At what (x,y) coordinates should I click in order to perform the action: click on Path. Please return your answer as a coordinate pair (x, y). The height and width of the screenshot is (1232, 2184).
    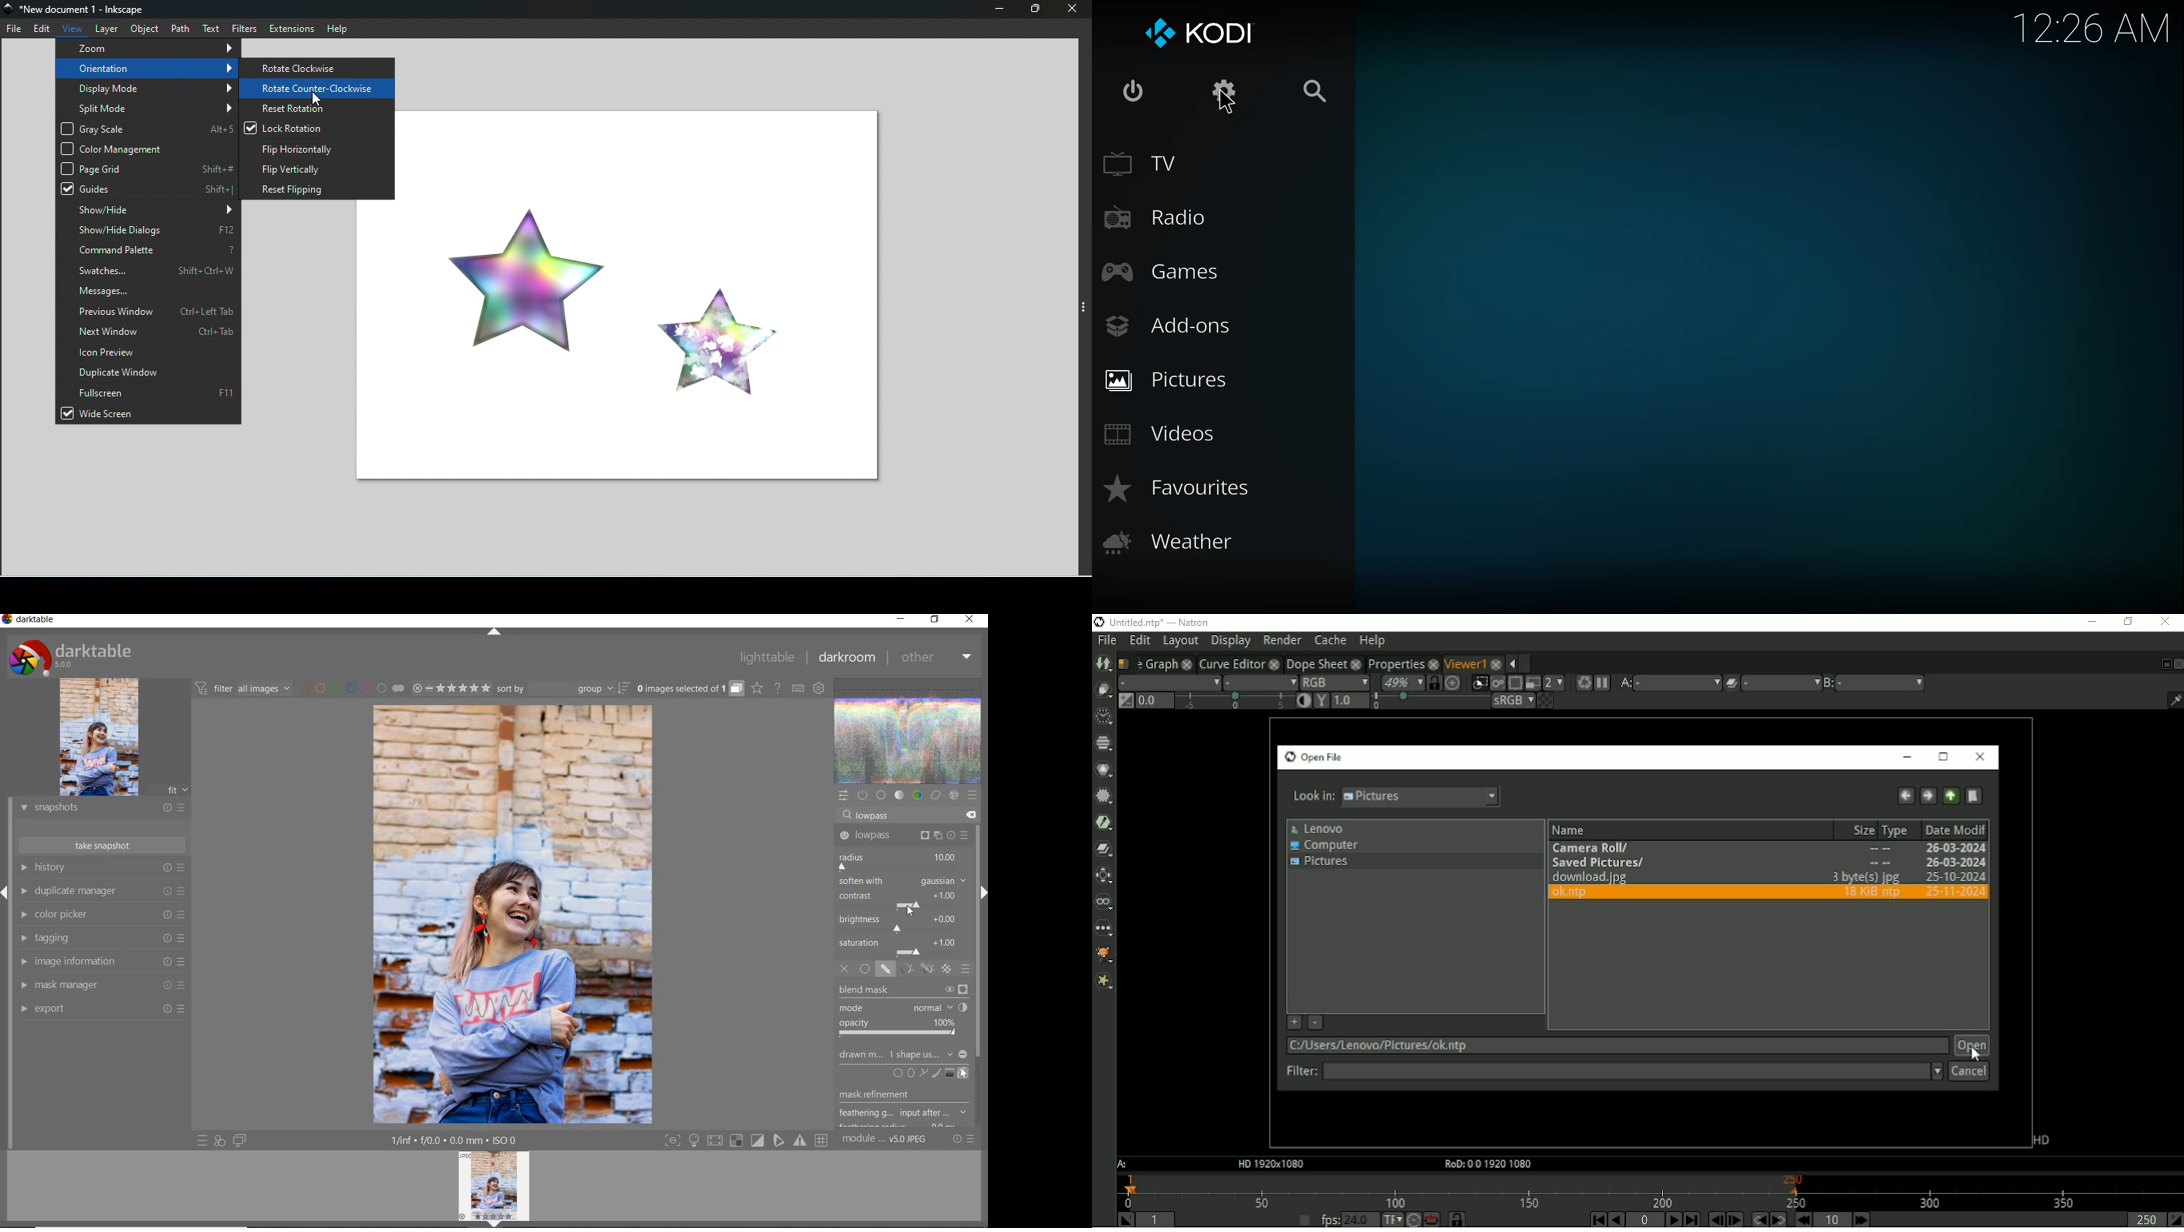
    Looking at the image, I should click on (181, 28).